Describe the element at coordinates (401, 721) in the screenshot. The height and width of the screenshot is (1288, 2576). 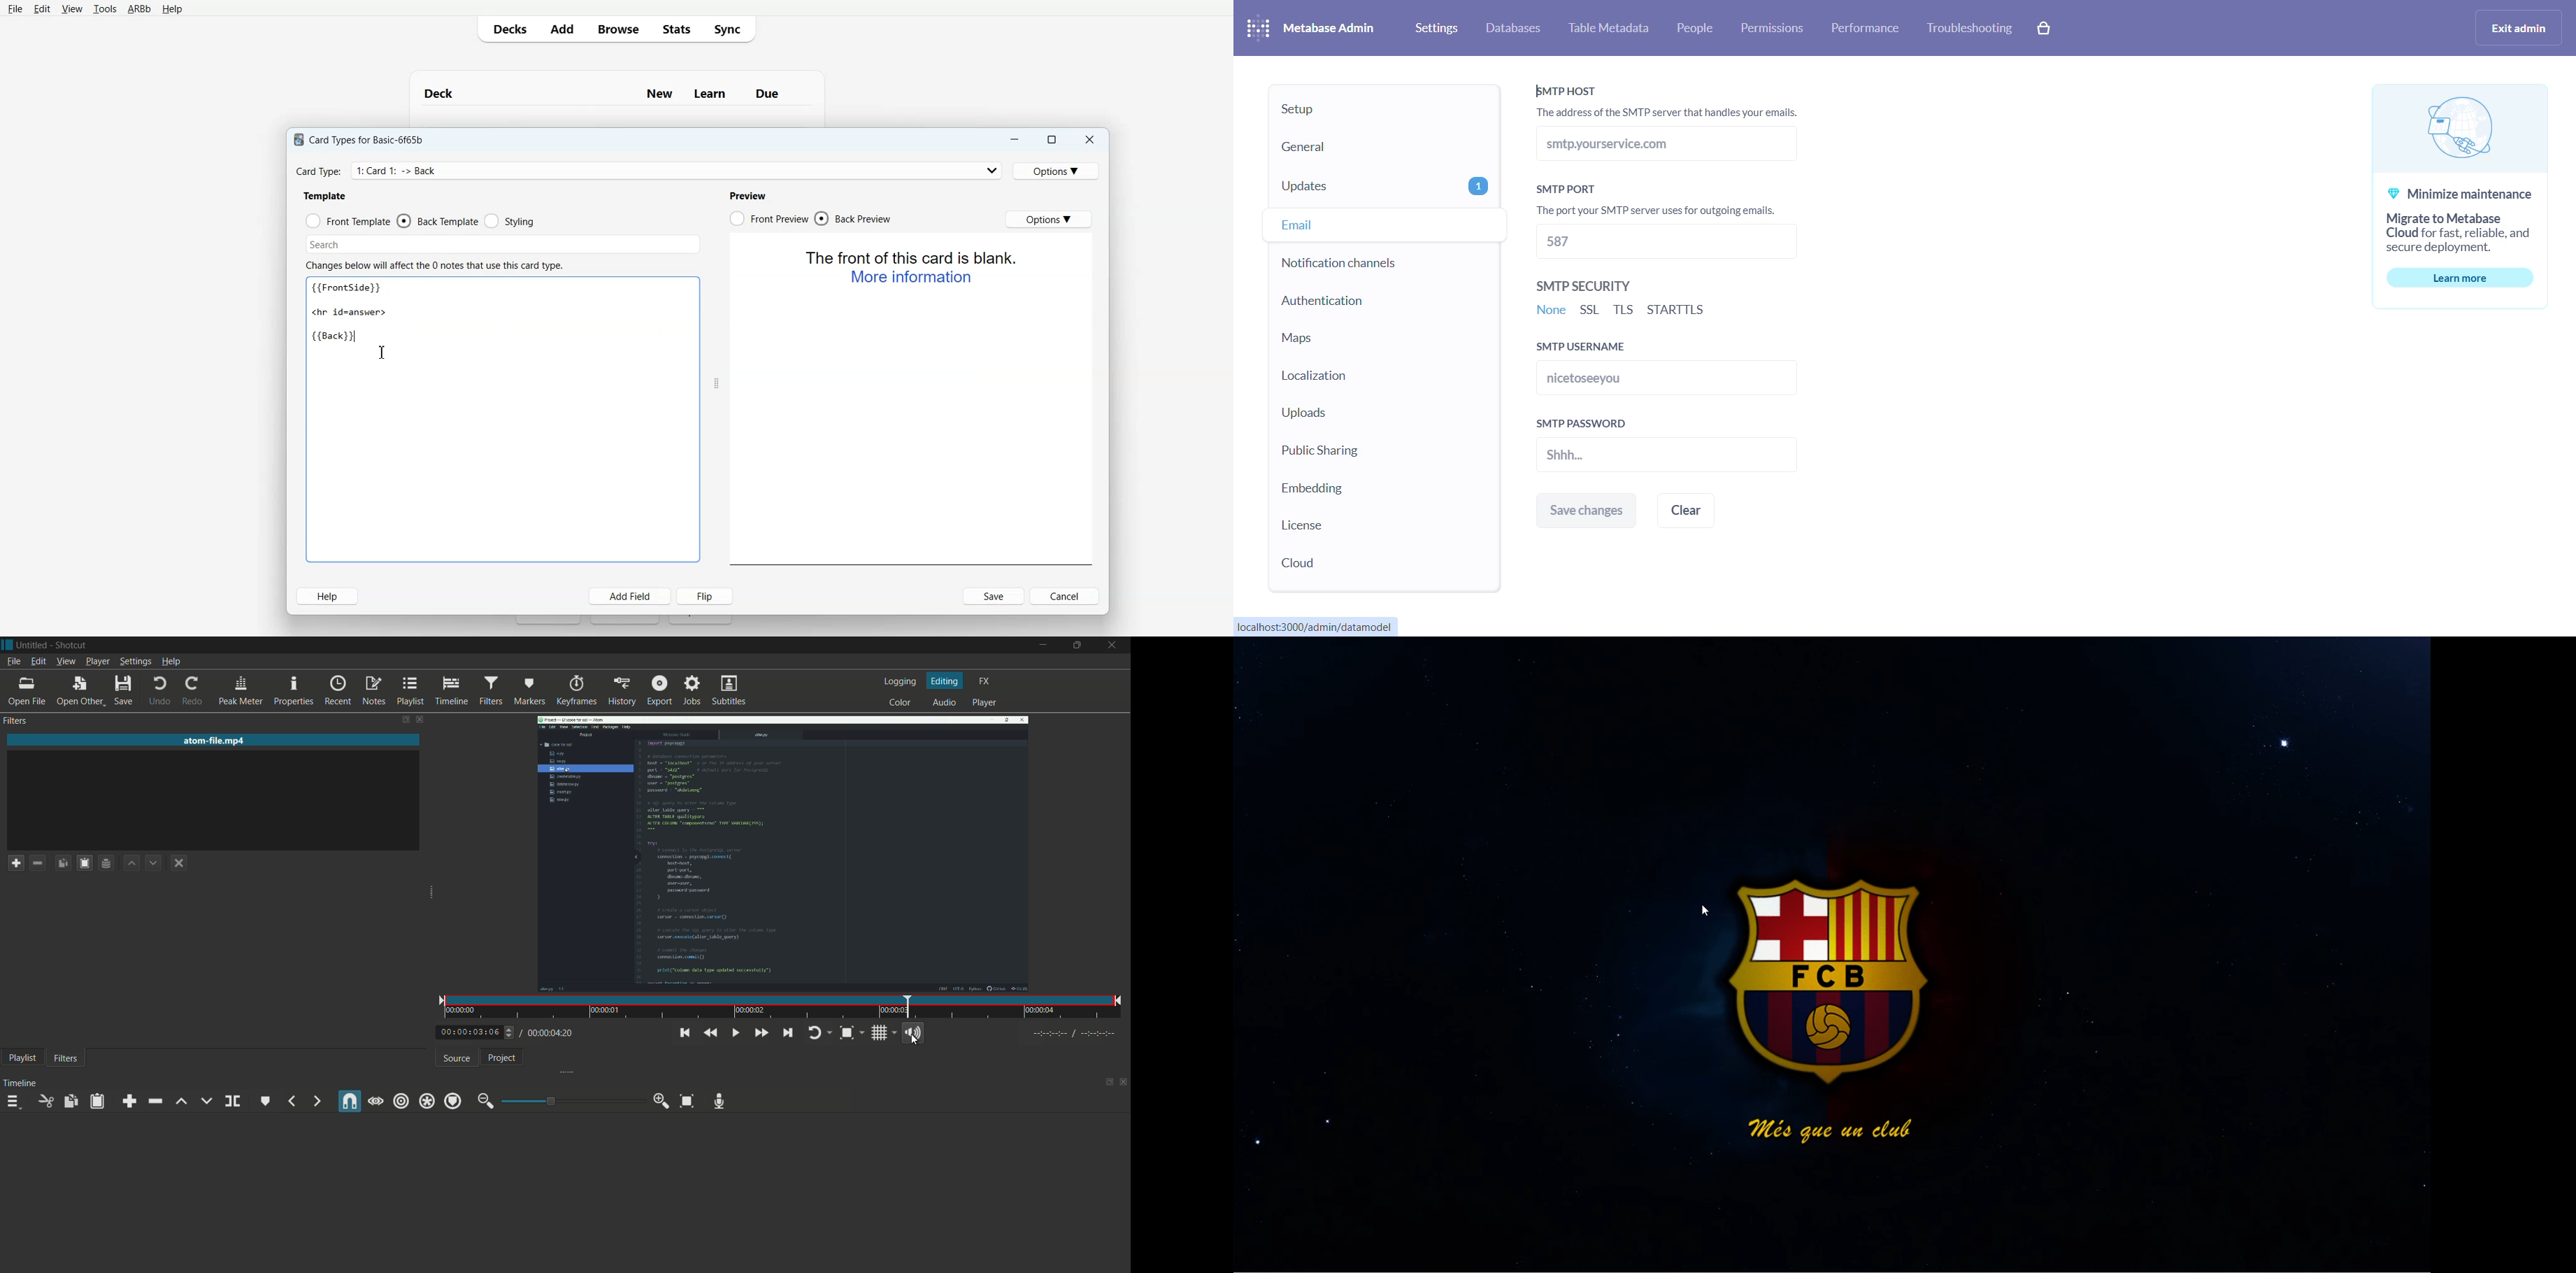
I see `change layout` at that location.